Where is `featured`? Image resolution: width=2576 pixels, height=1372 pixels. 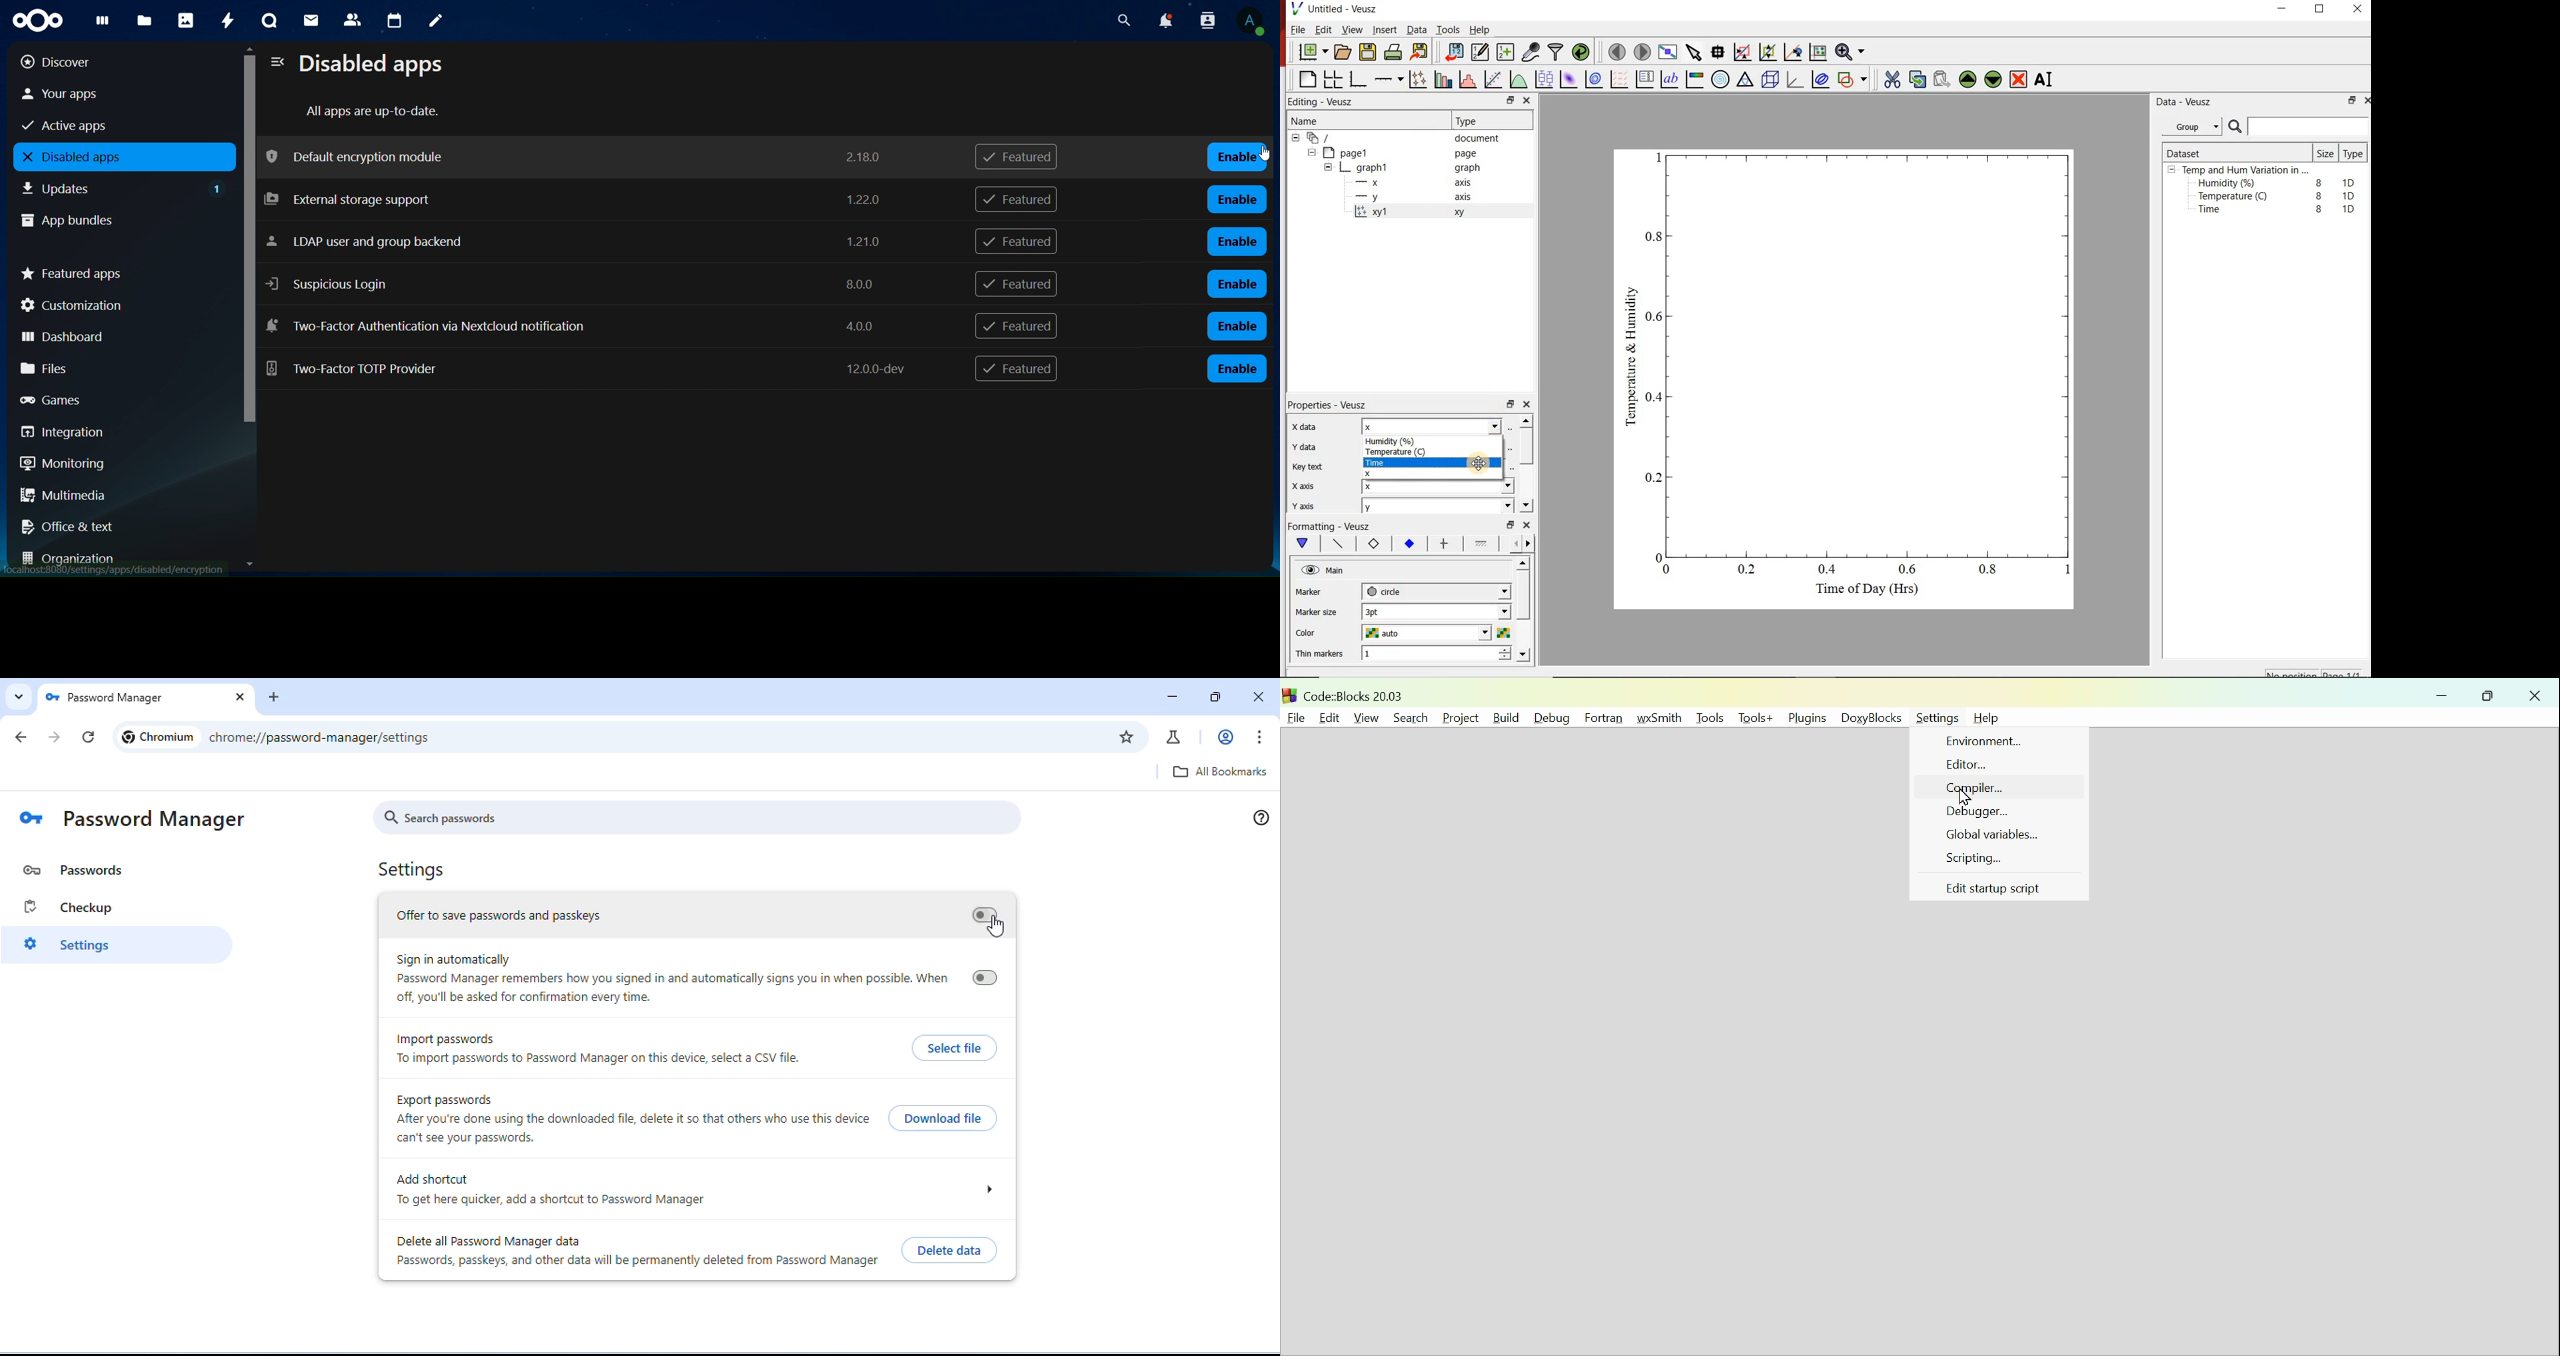
featured is located at coordinates (1021, 157).